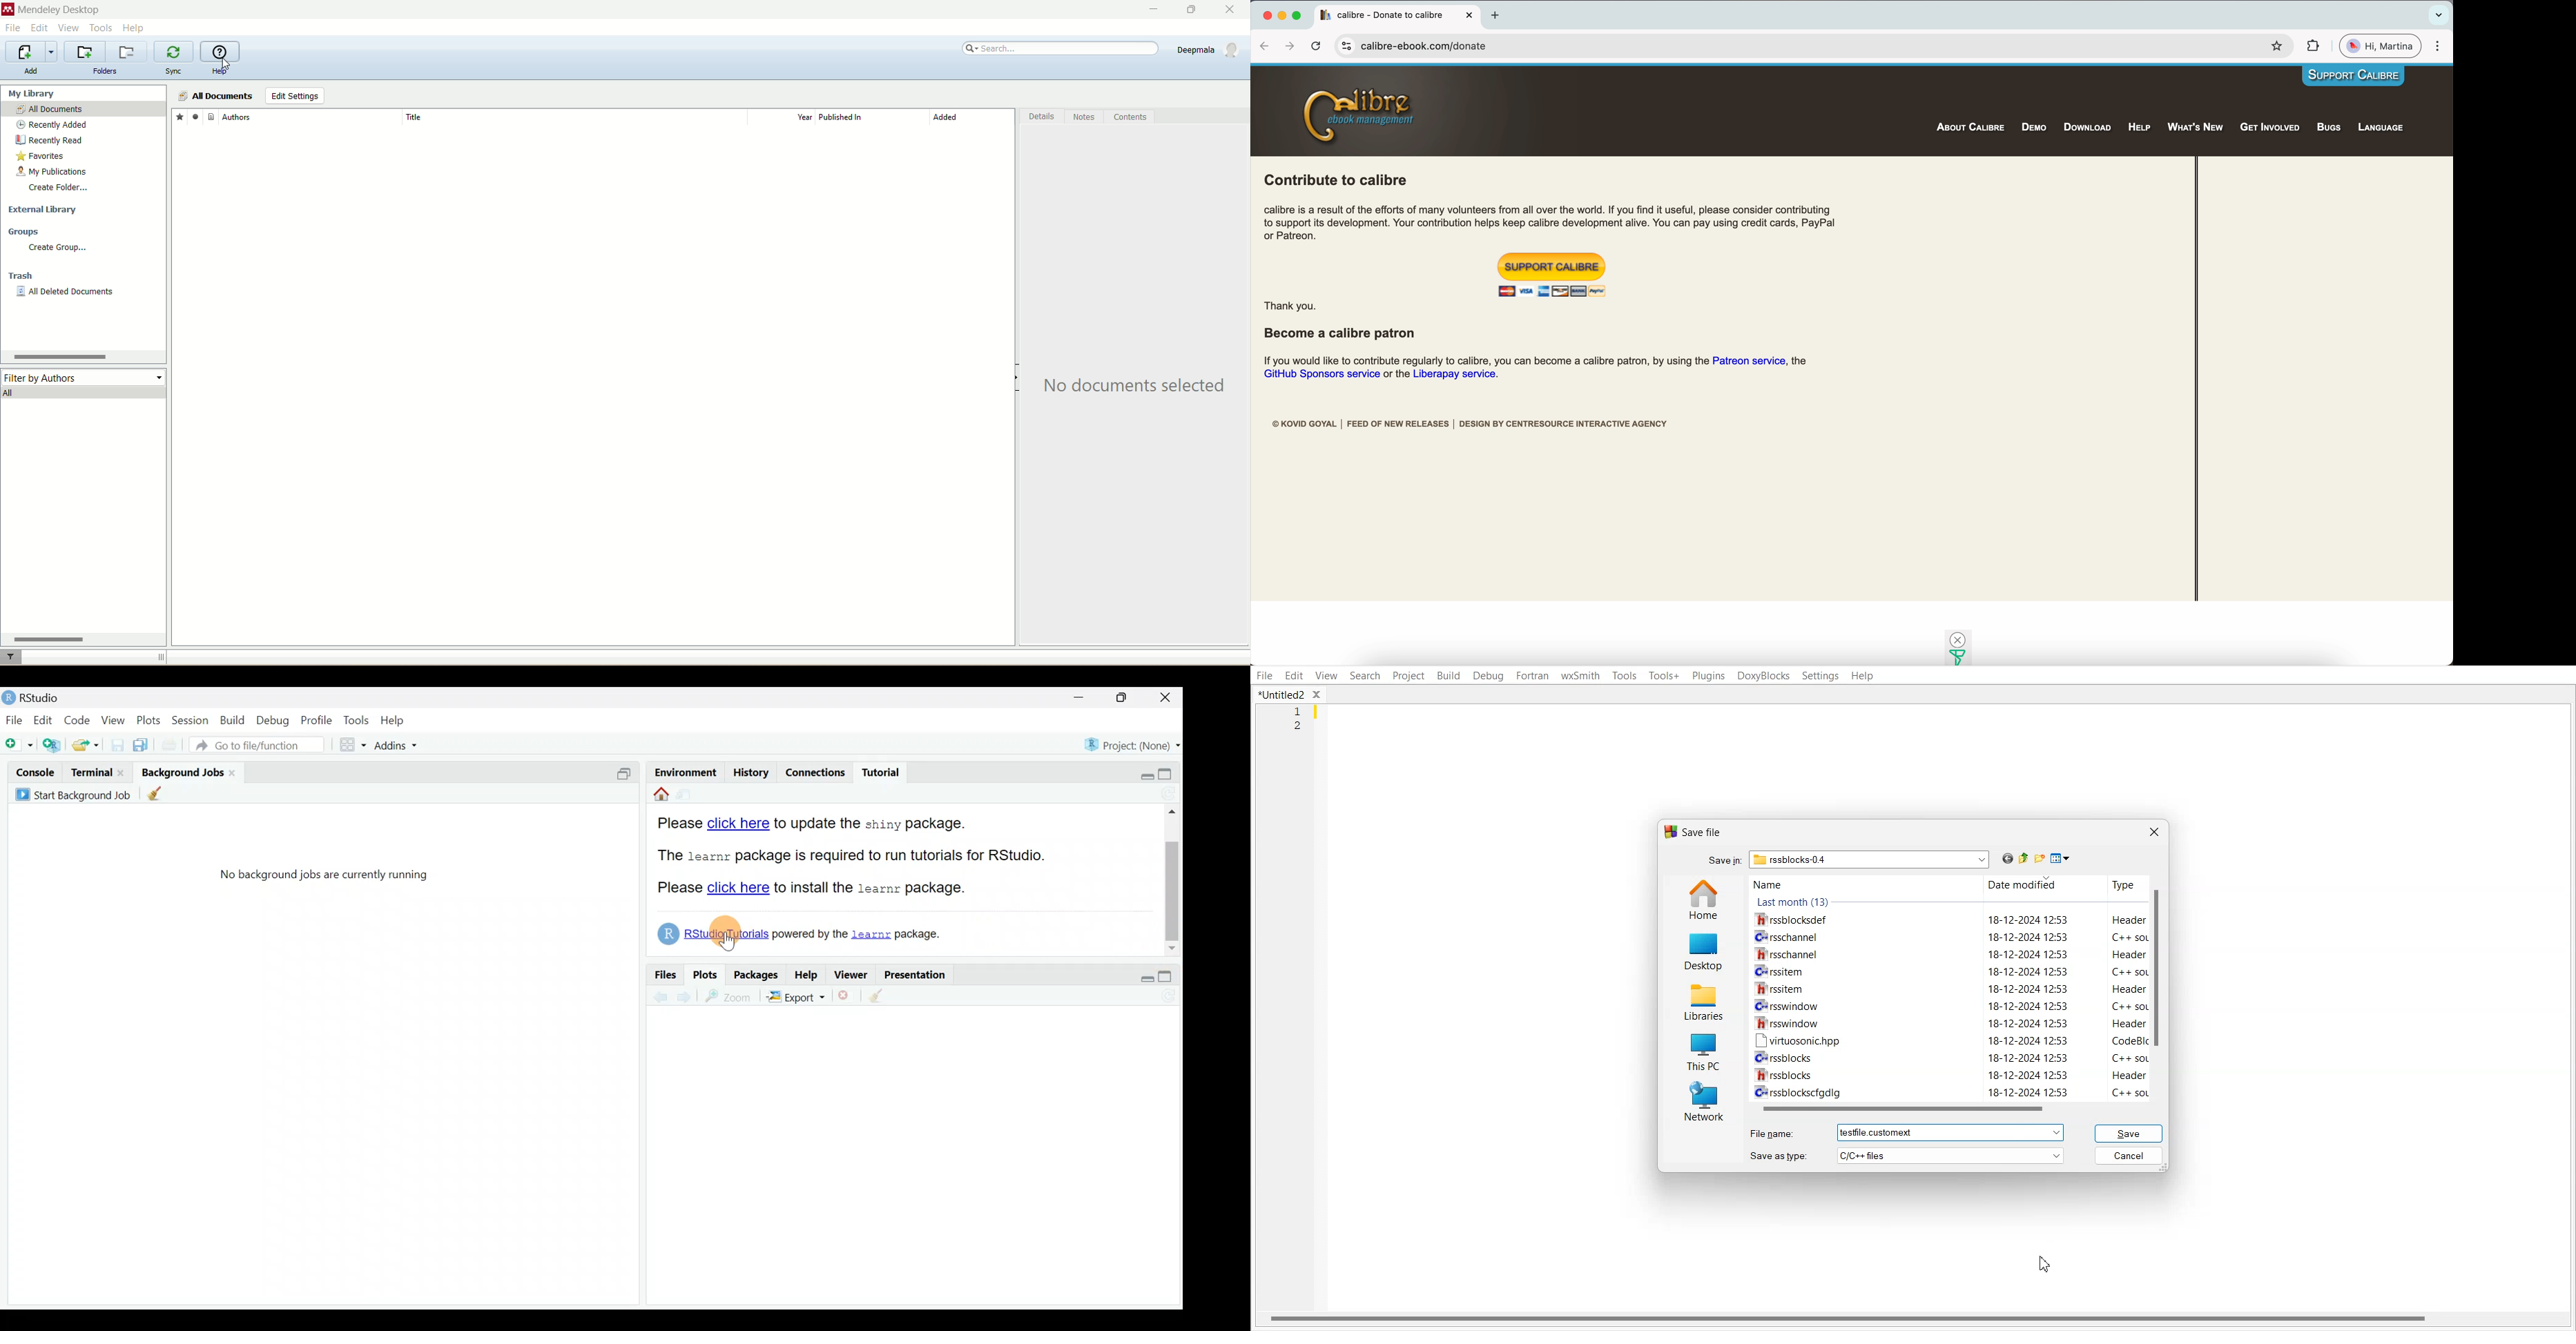  What do you see at coordinates (32, 53) in the screenshot?
I see `import` at bounding box center [32, 53].